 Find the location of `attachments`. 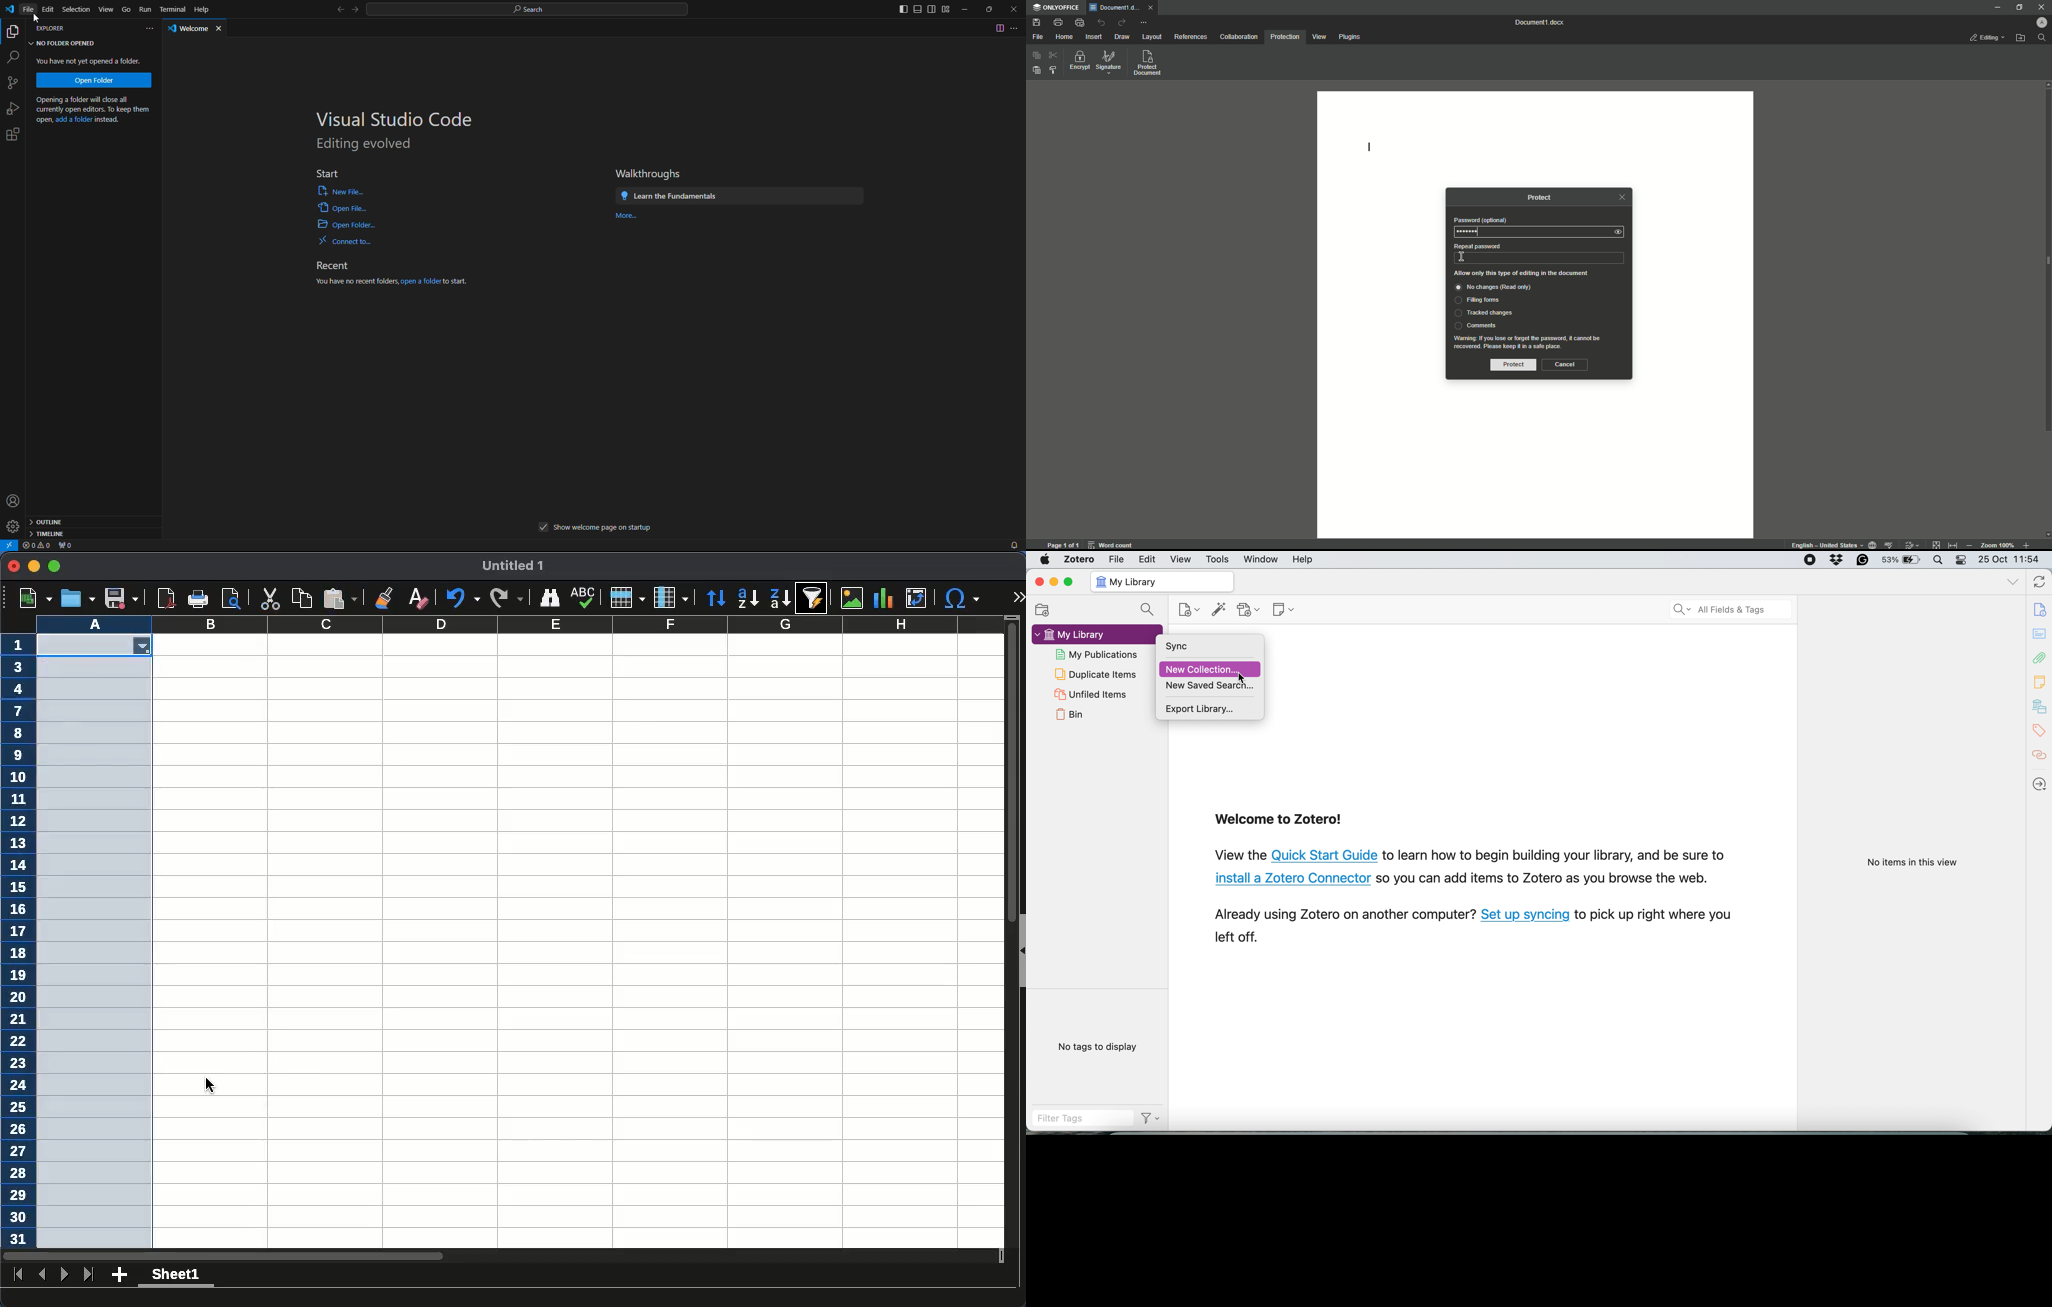

attachments is located at coordinates (2040, 659).